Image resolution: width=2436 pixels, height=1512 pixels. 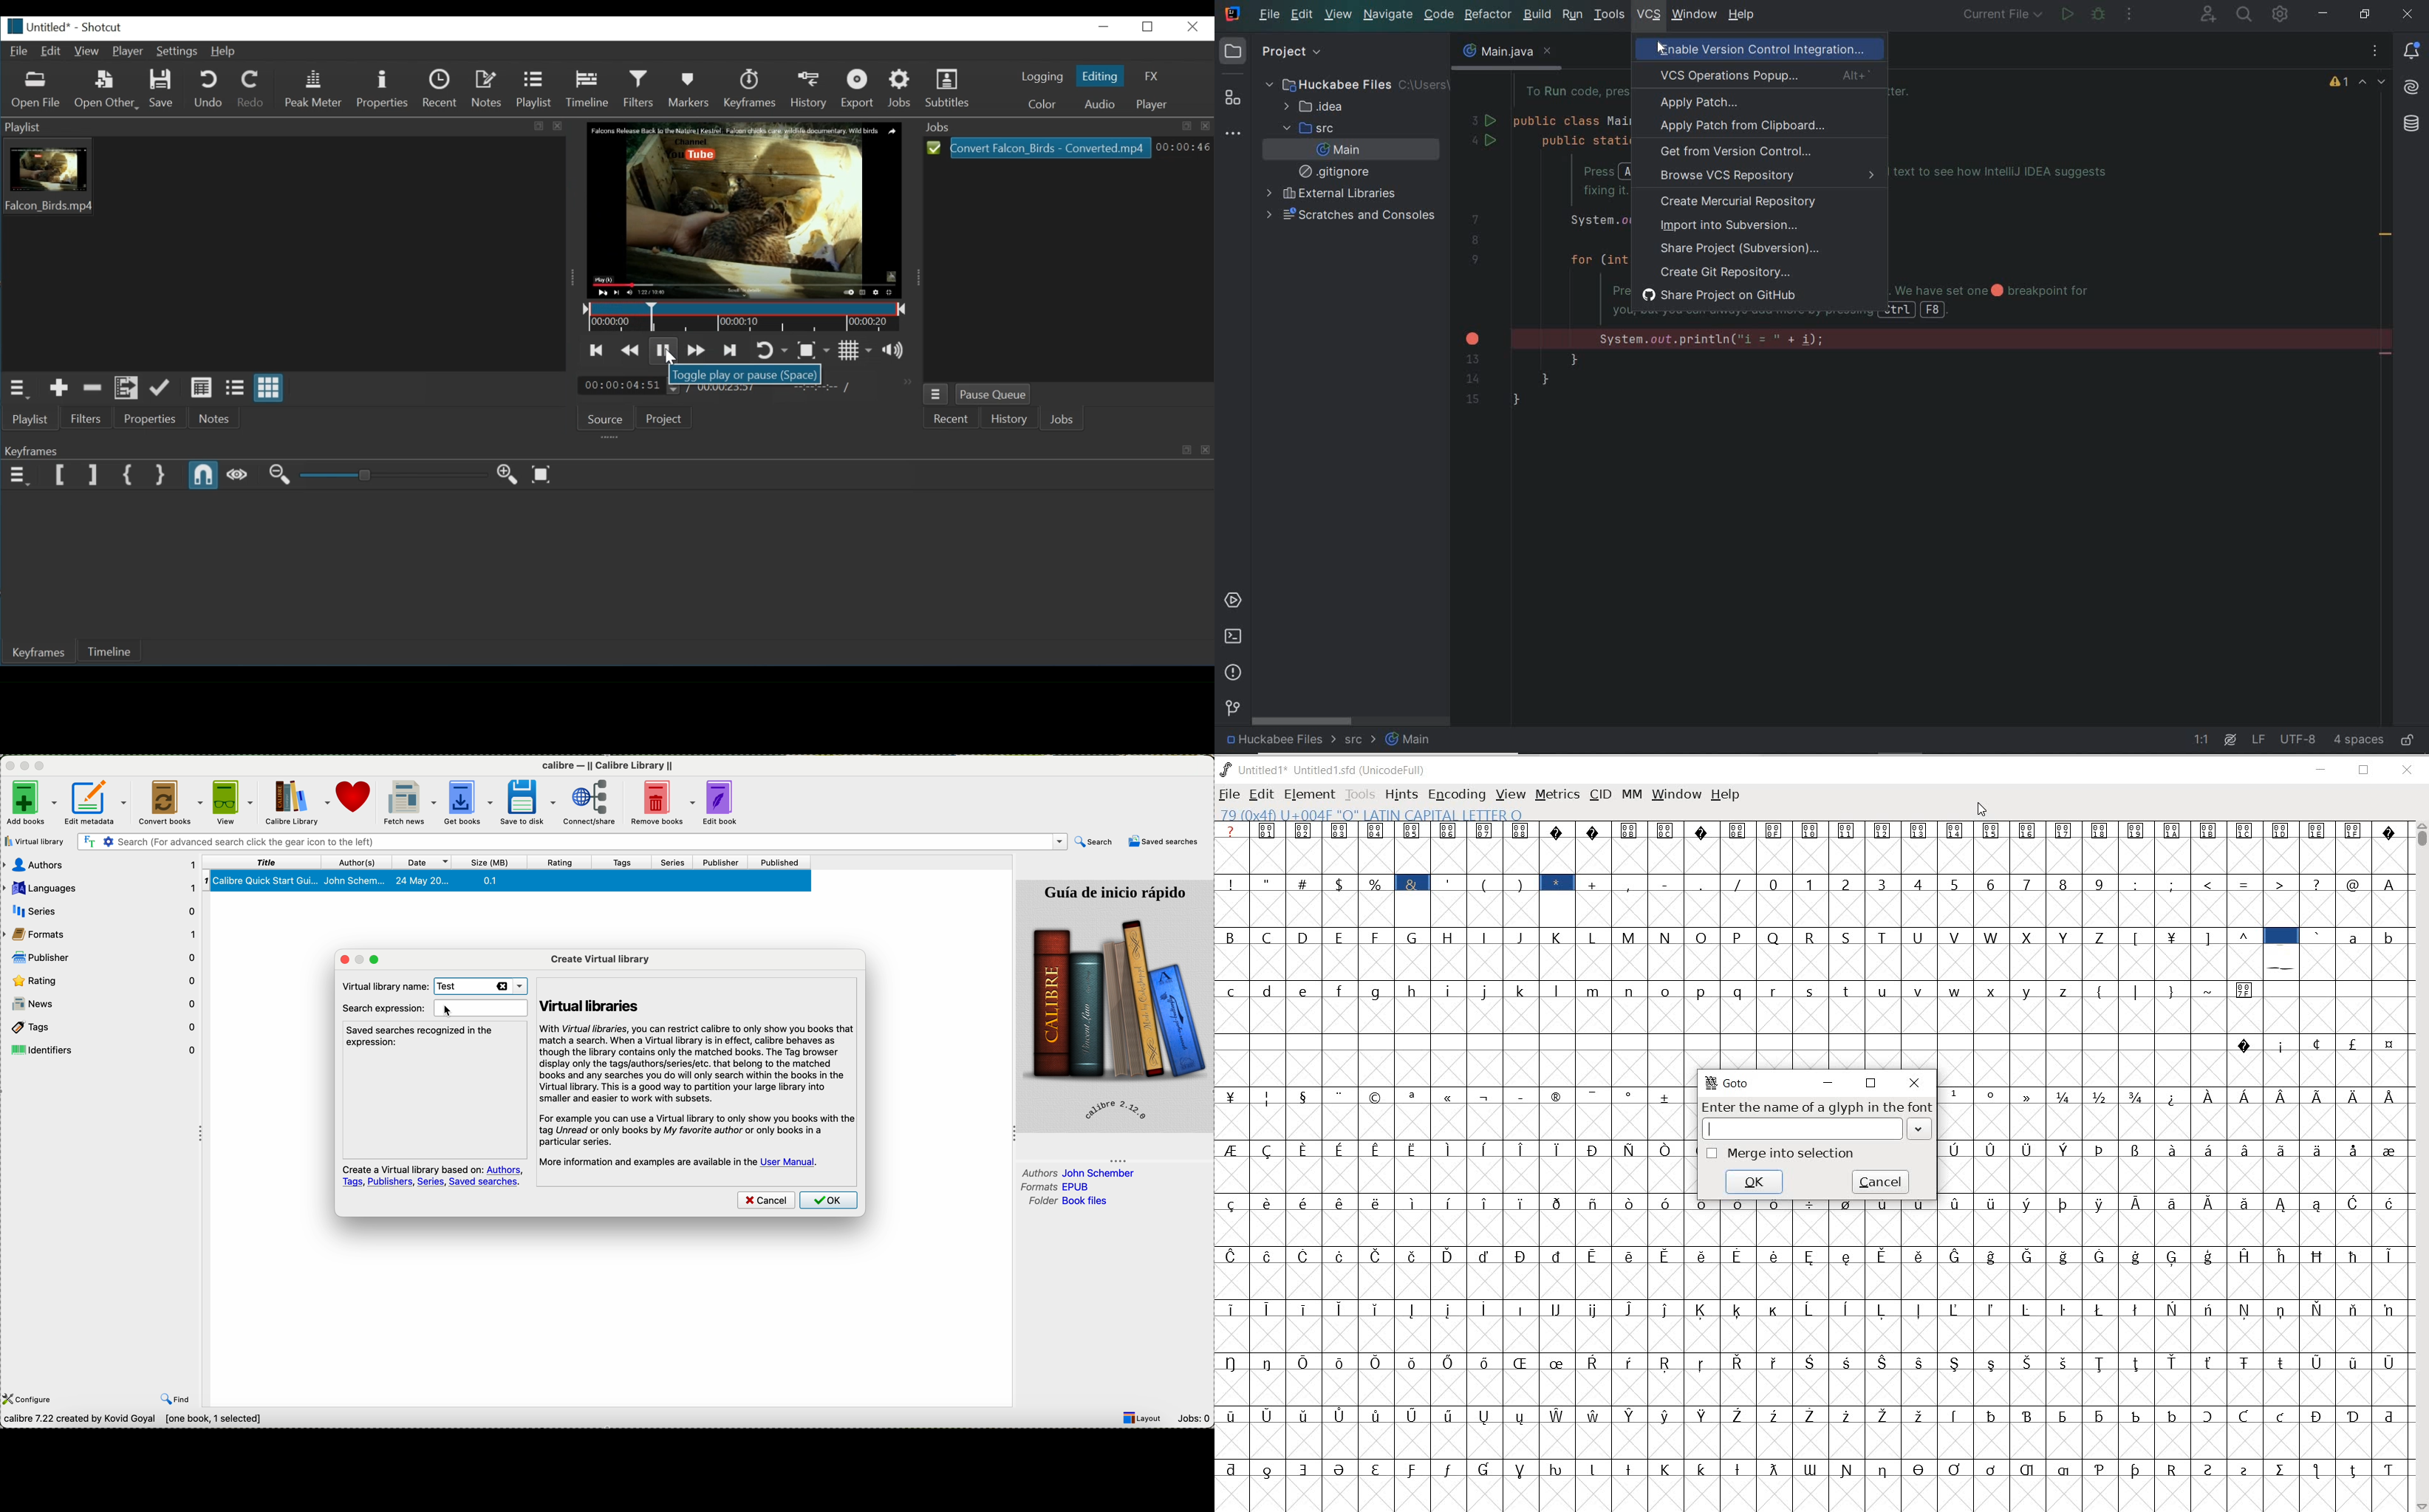 I want to click on Toggle play or pause(Space), so click(x=751, y=379).